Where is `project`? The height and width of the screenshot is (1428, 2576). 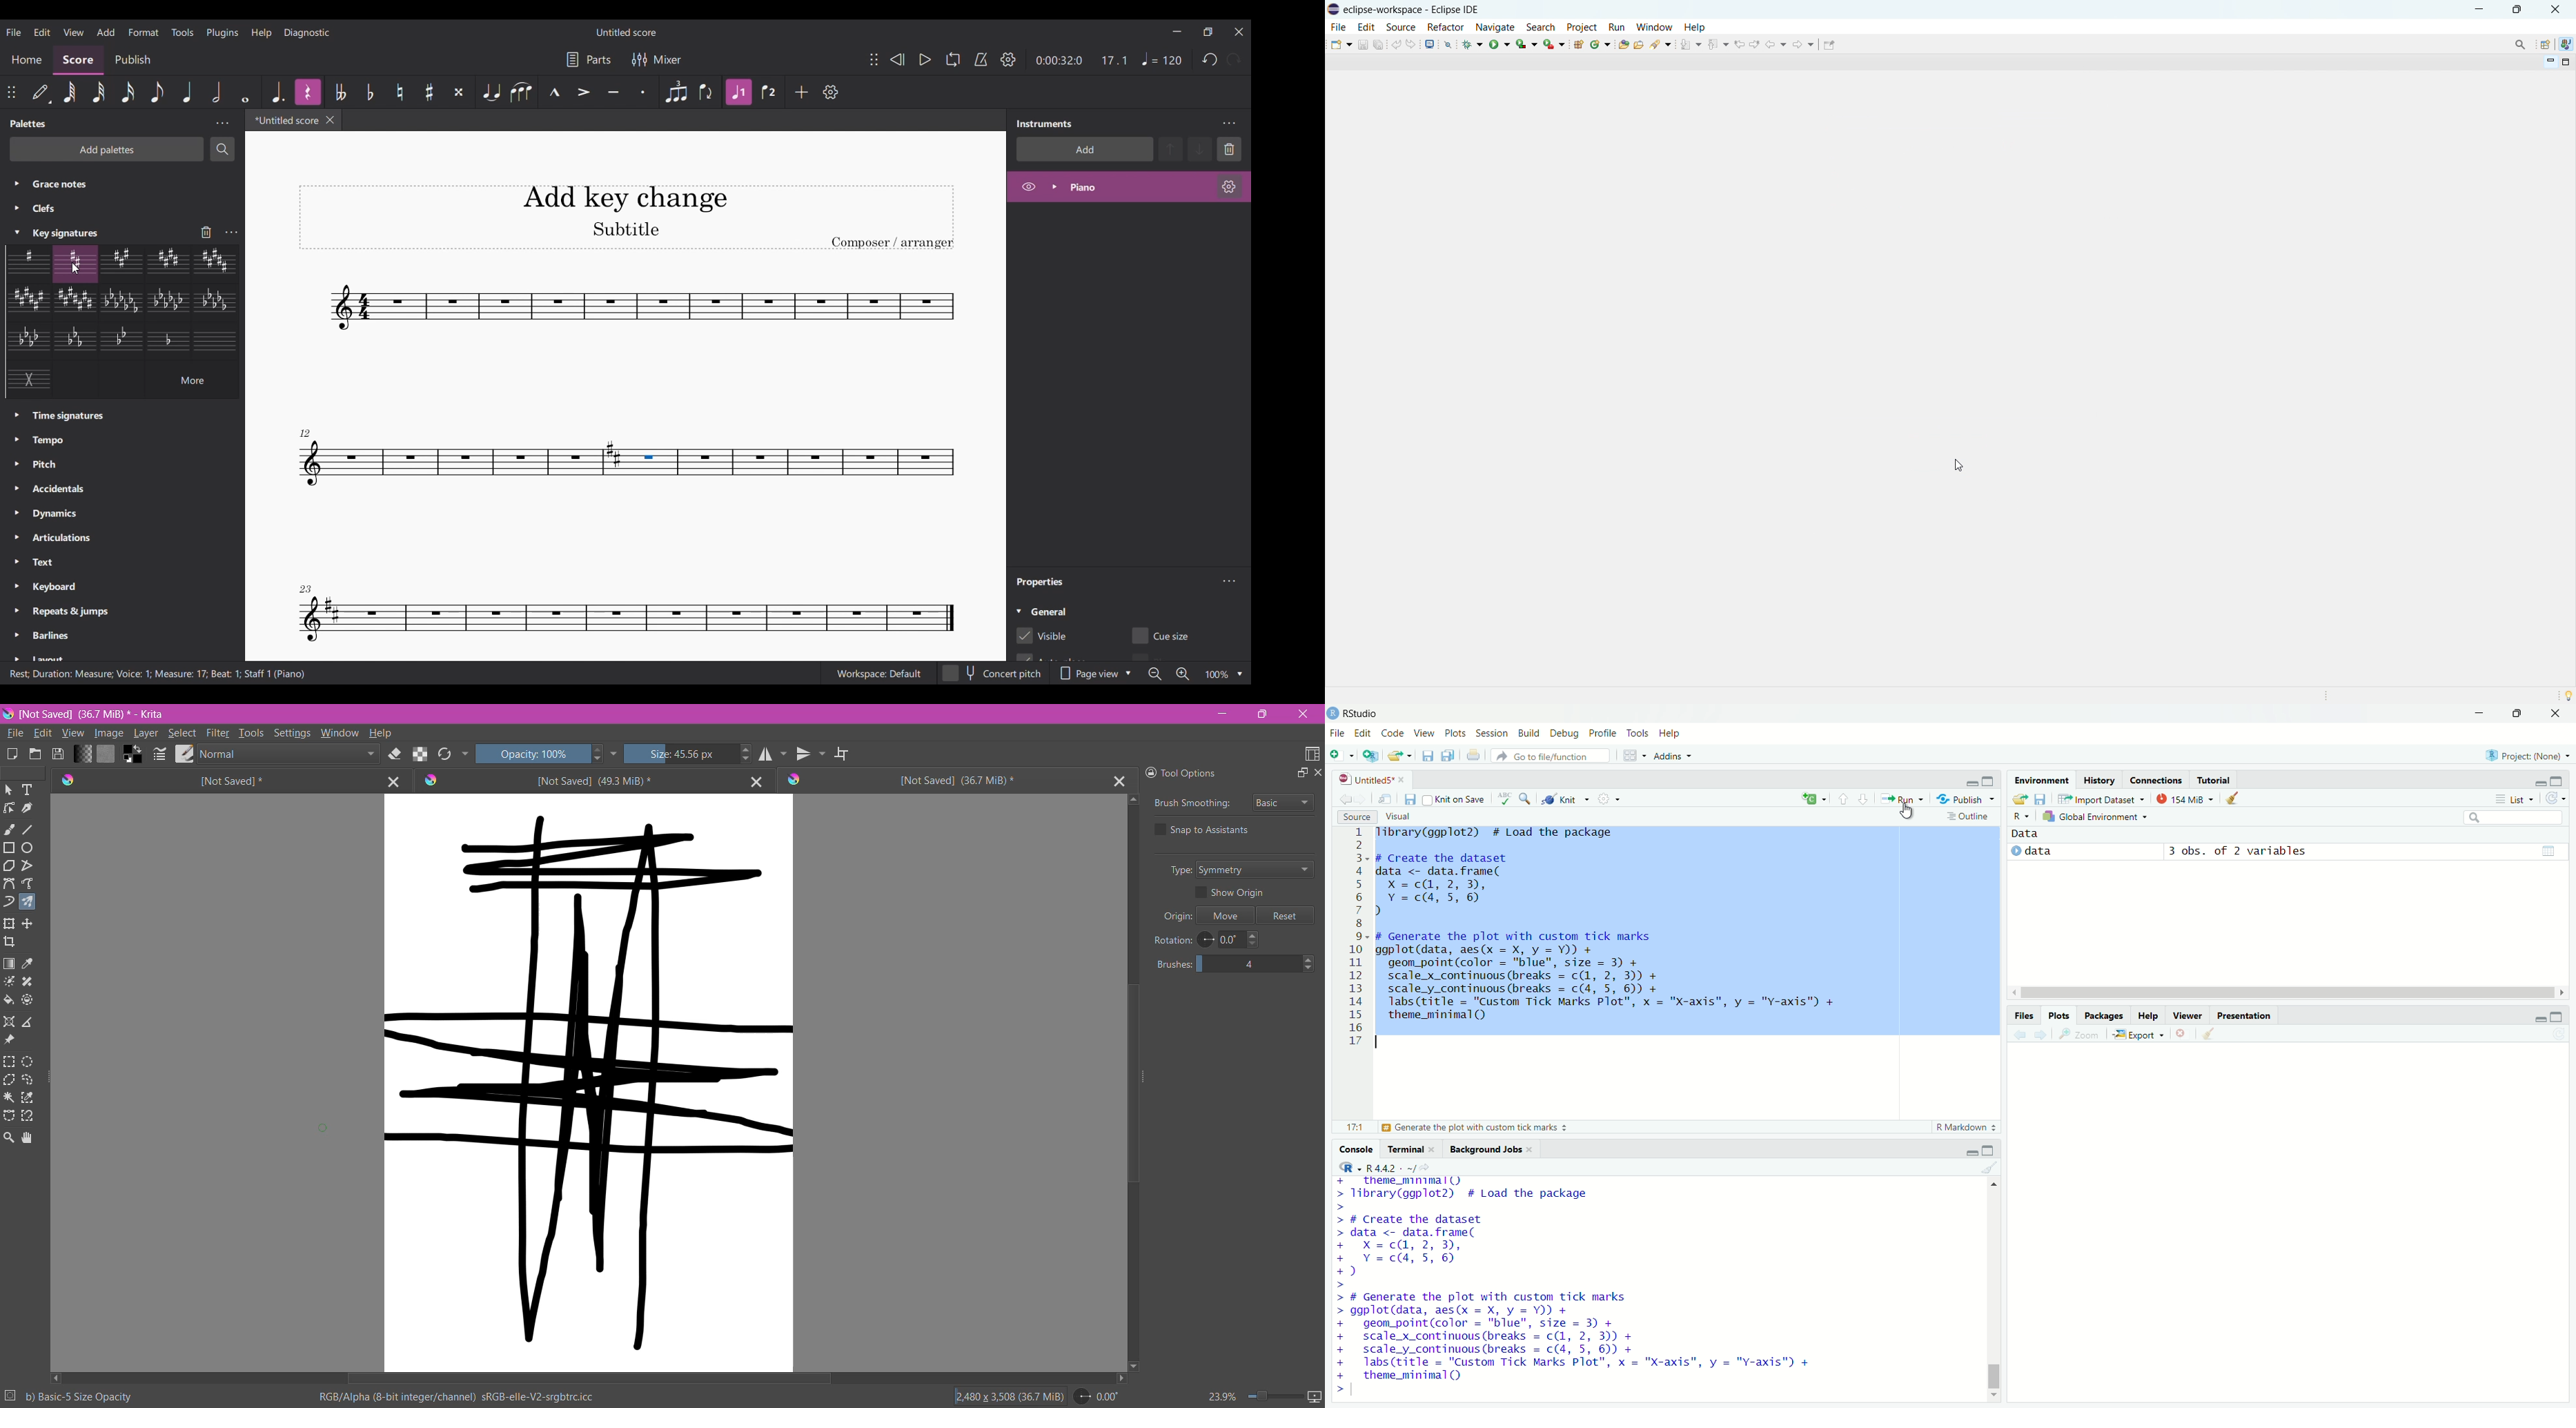 project is located at coordinates (1582, 27).